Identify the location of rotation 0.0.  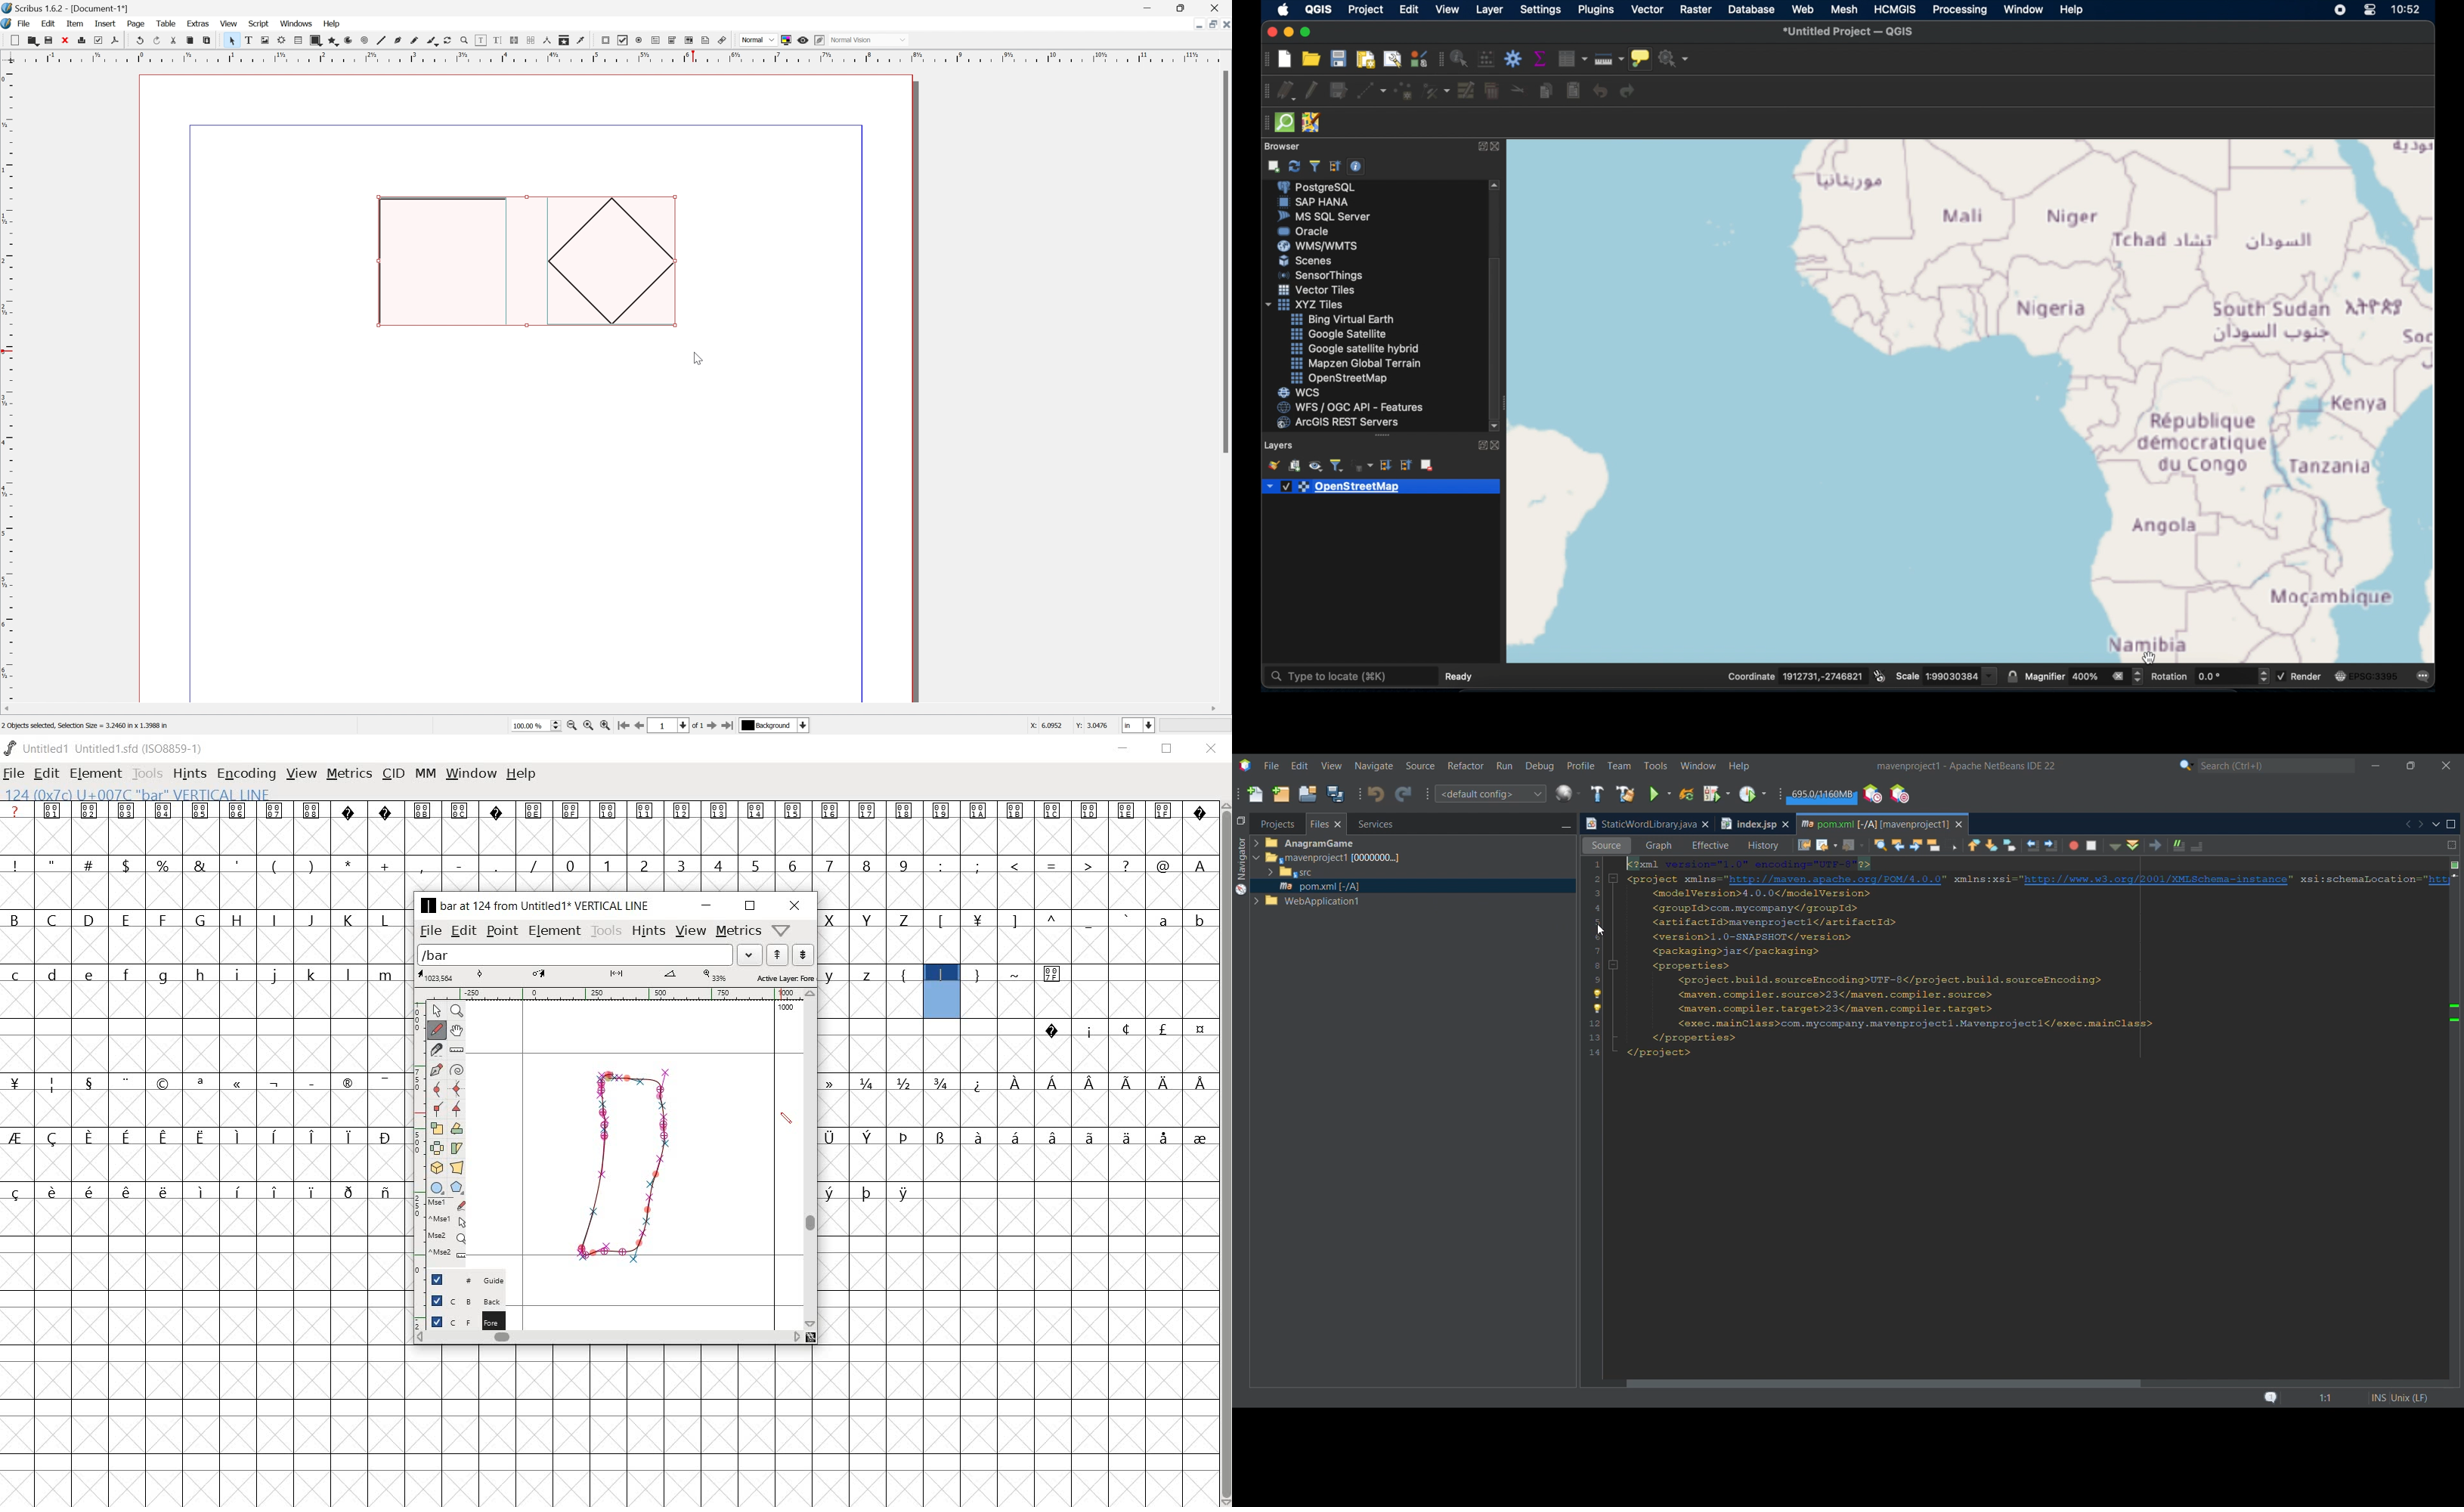
(2209, 676).